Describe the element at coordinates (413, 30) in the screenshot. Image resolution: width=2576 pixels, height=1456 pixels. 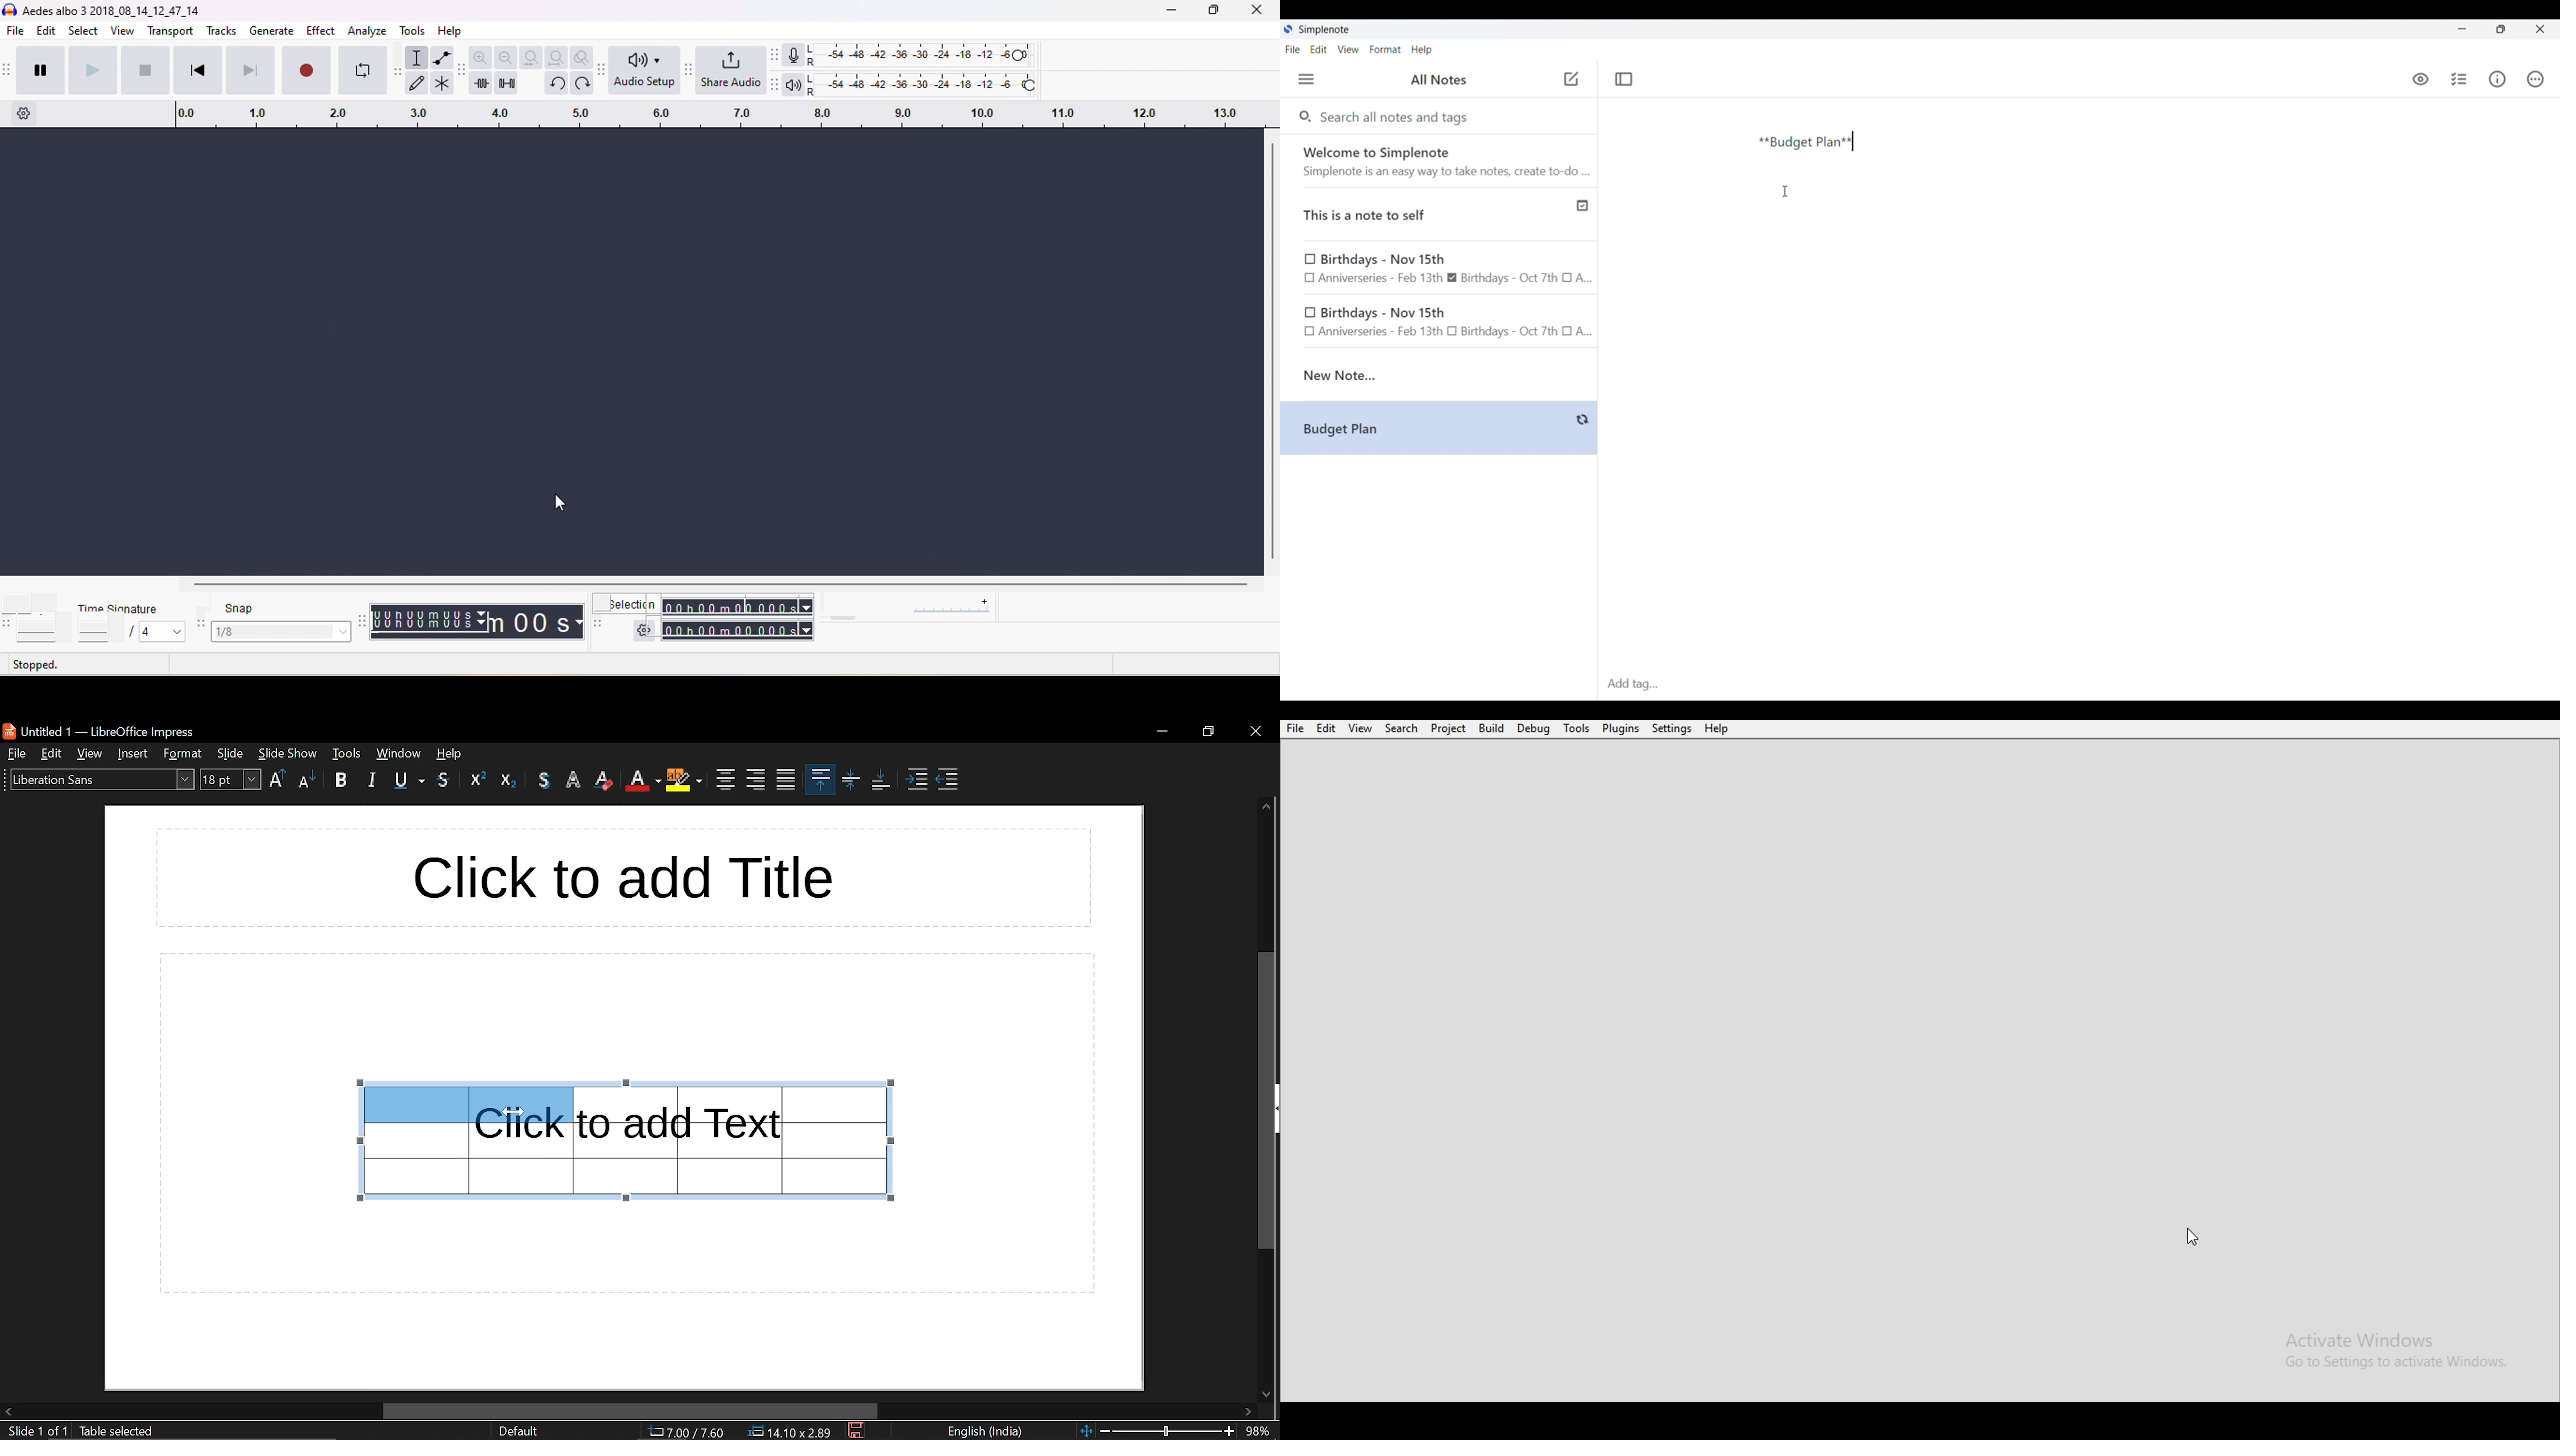
I see `tools` at that location.